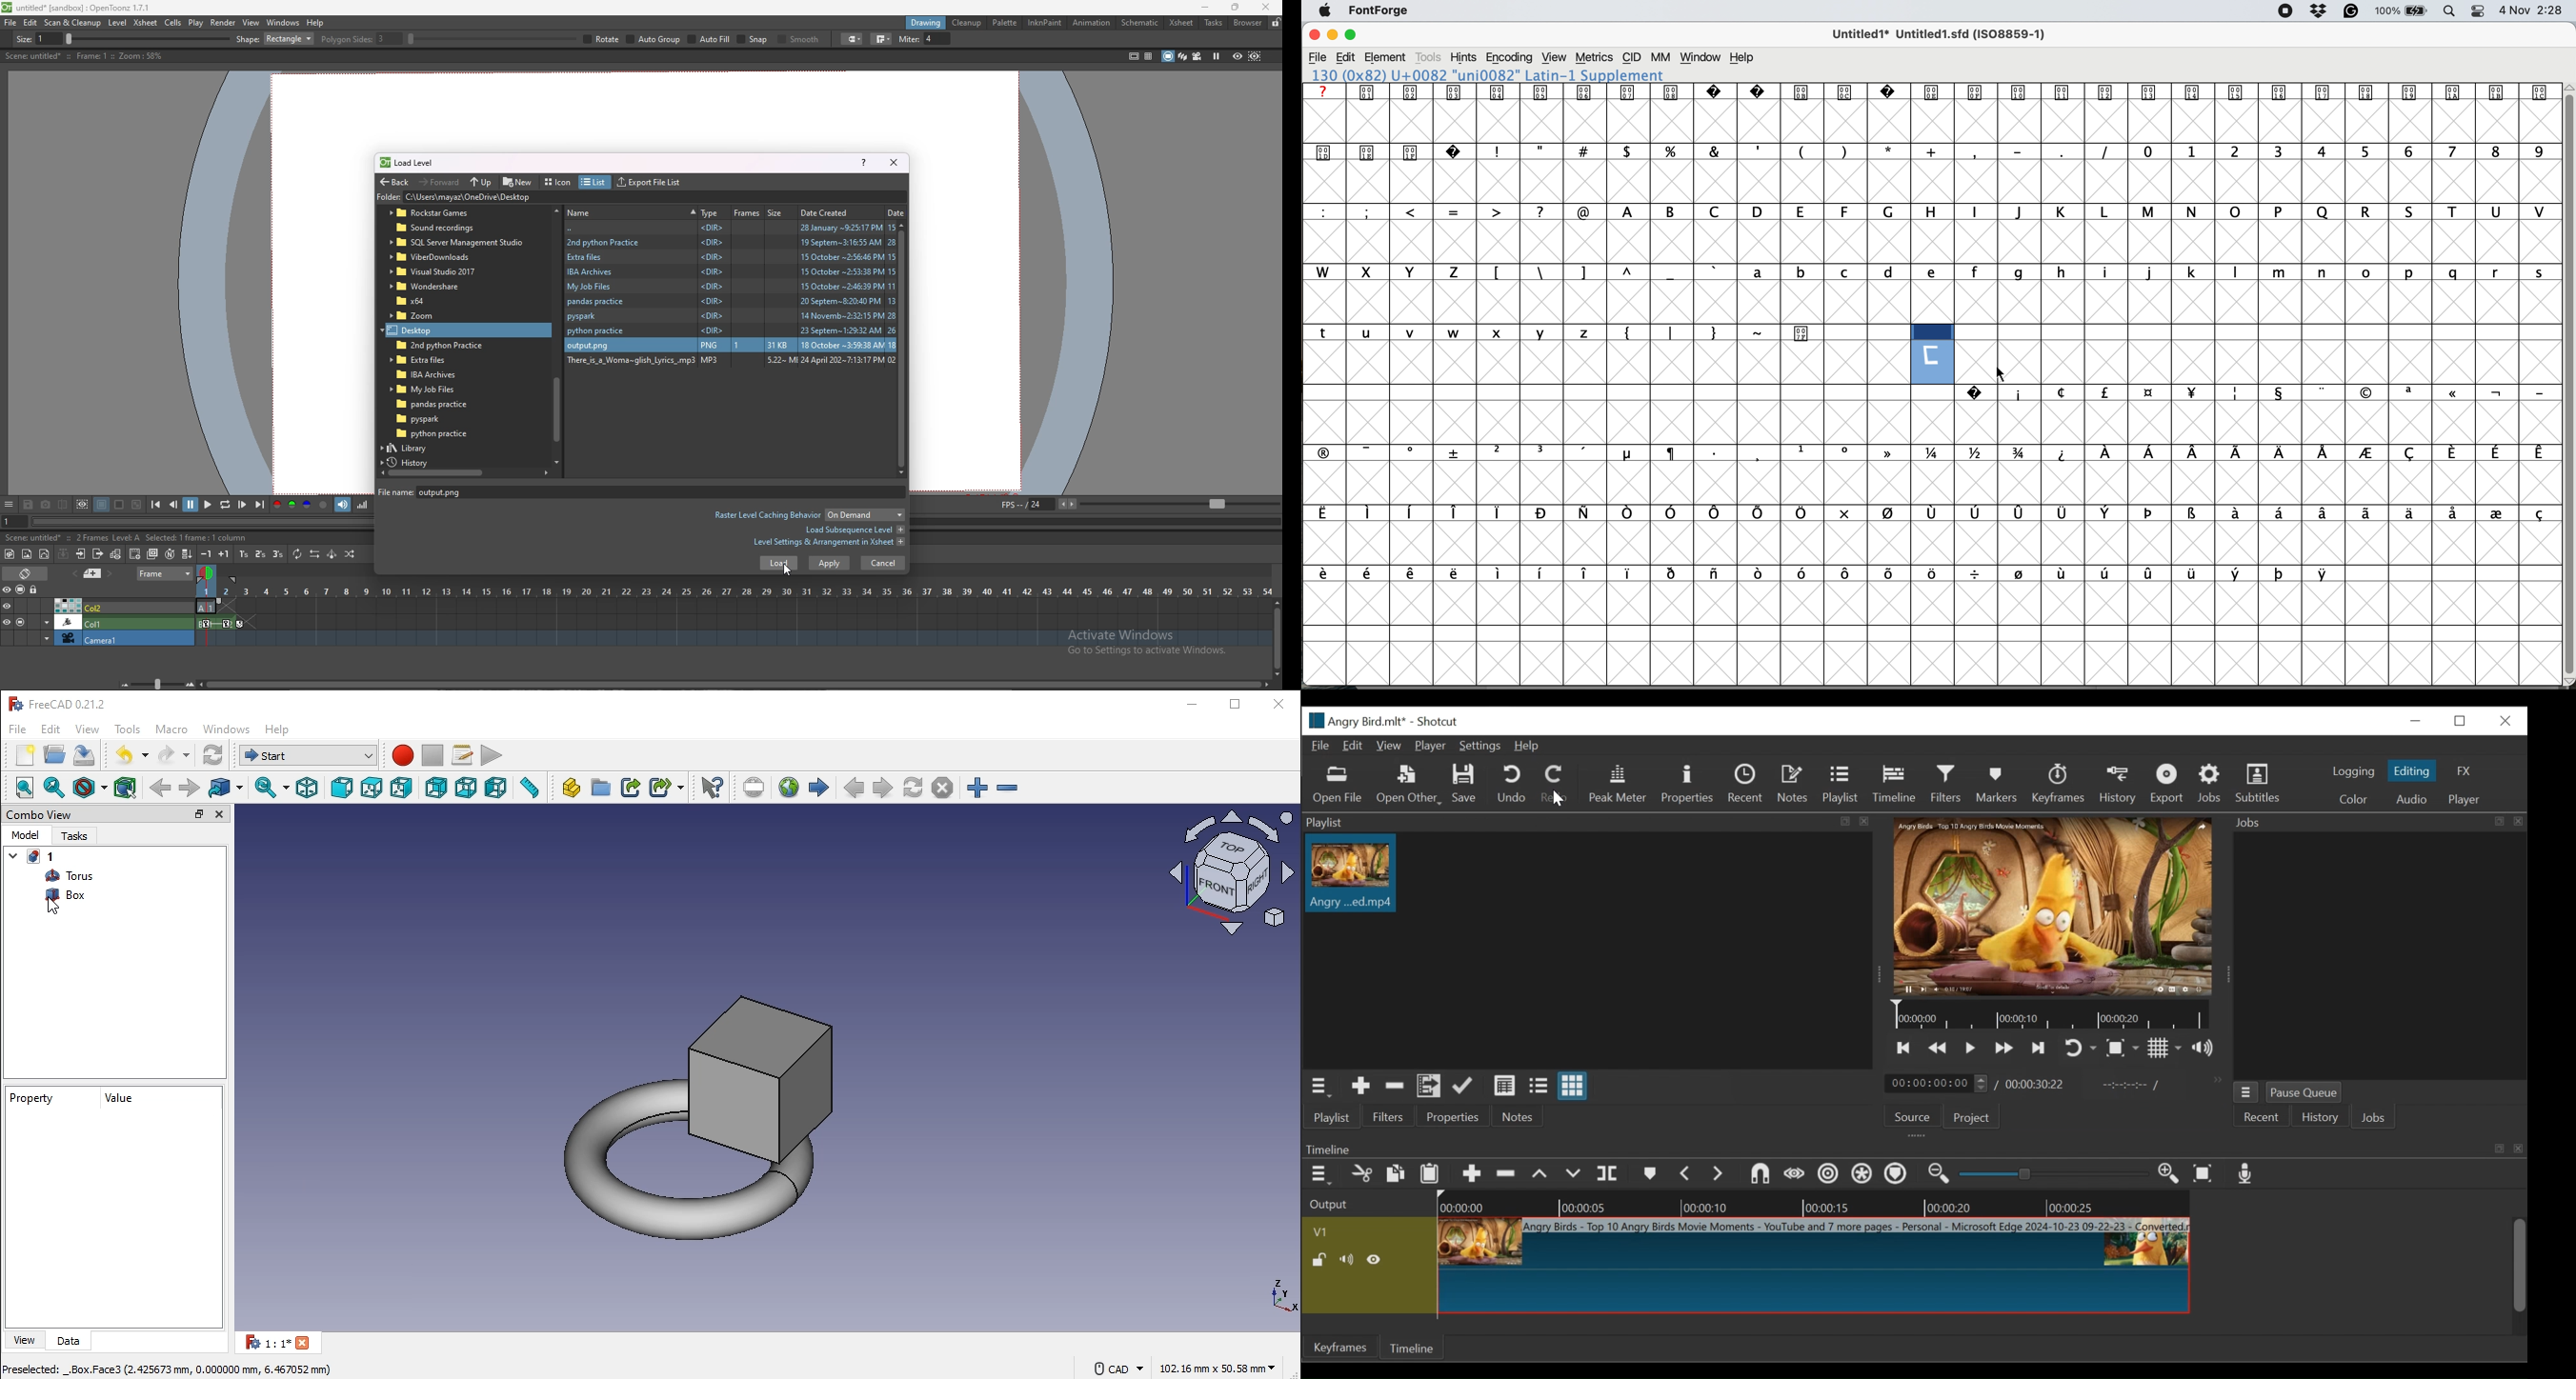  I want to click on close, so click(1314, 35).